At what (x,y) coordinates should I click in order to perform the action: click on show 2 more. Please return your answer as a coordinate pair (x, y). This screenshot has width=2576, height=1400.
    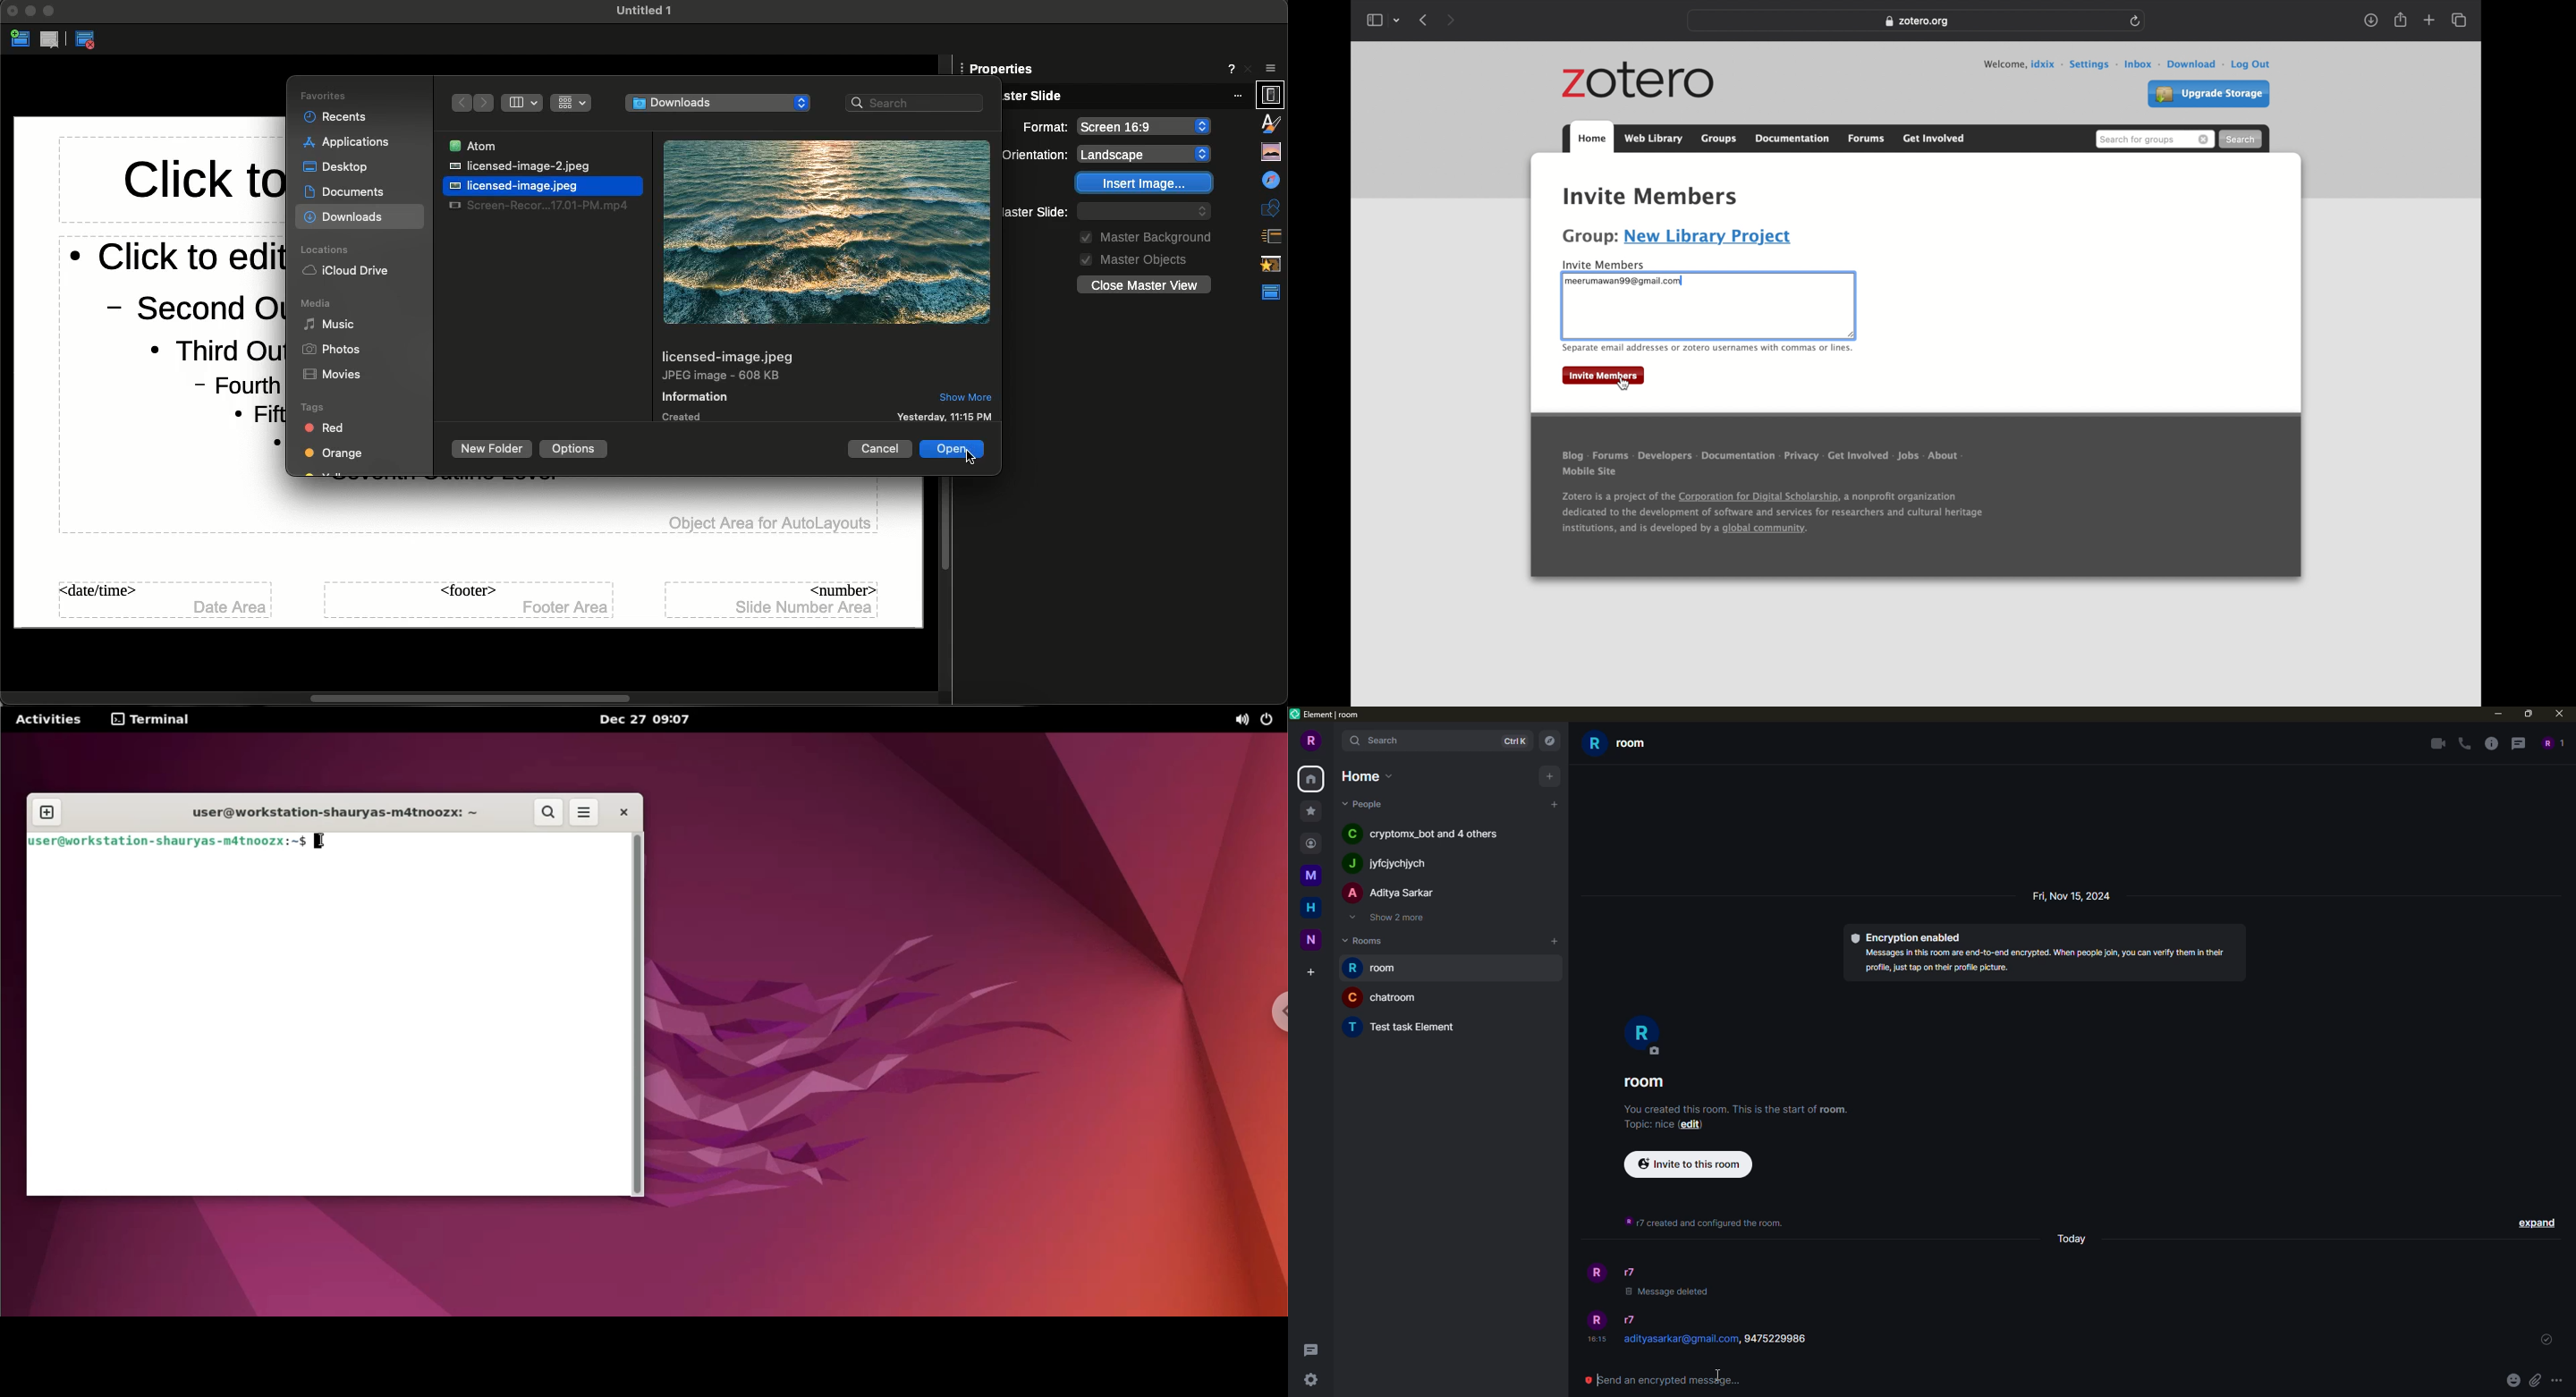
    Looking at the image, I should click on (1393, 919).